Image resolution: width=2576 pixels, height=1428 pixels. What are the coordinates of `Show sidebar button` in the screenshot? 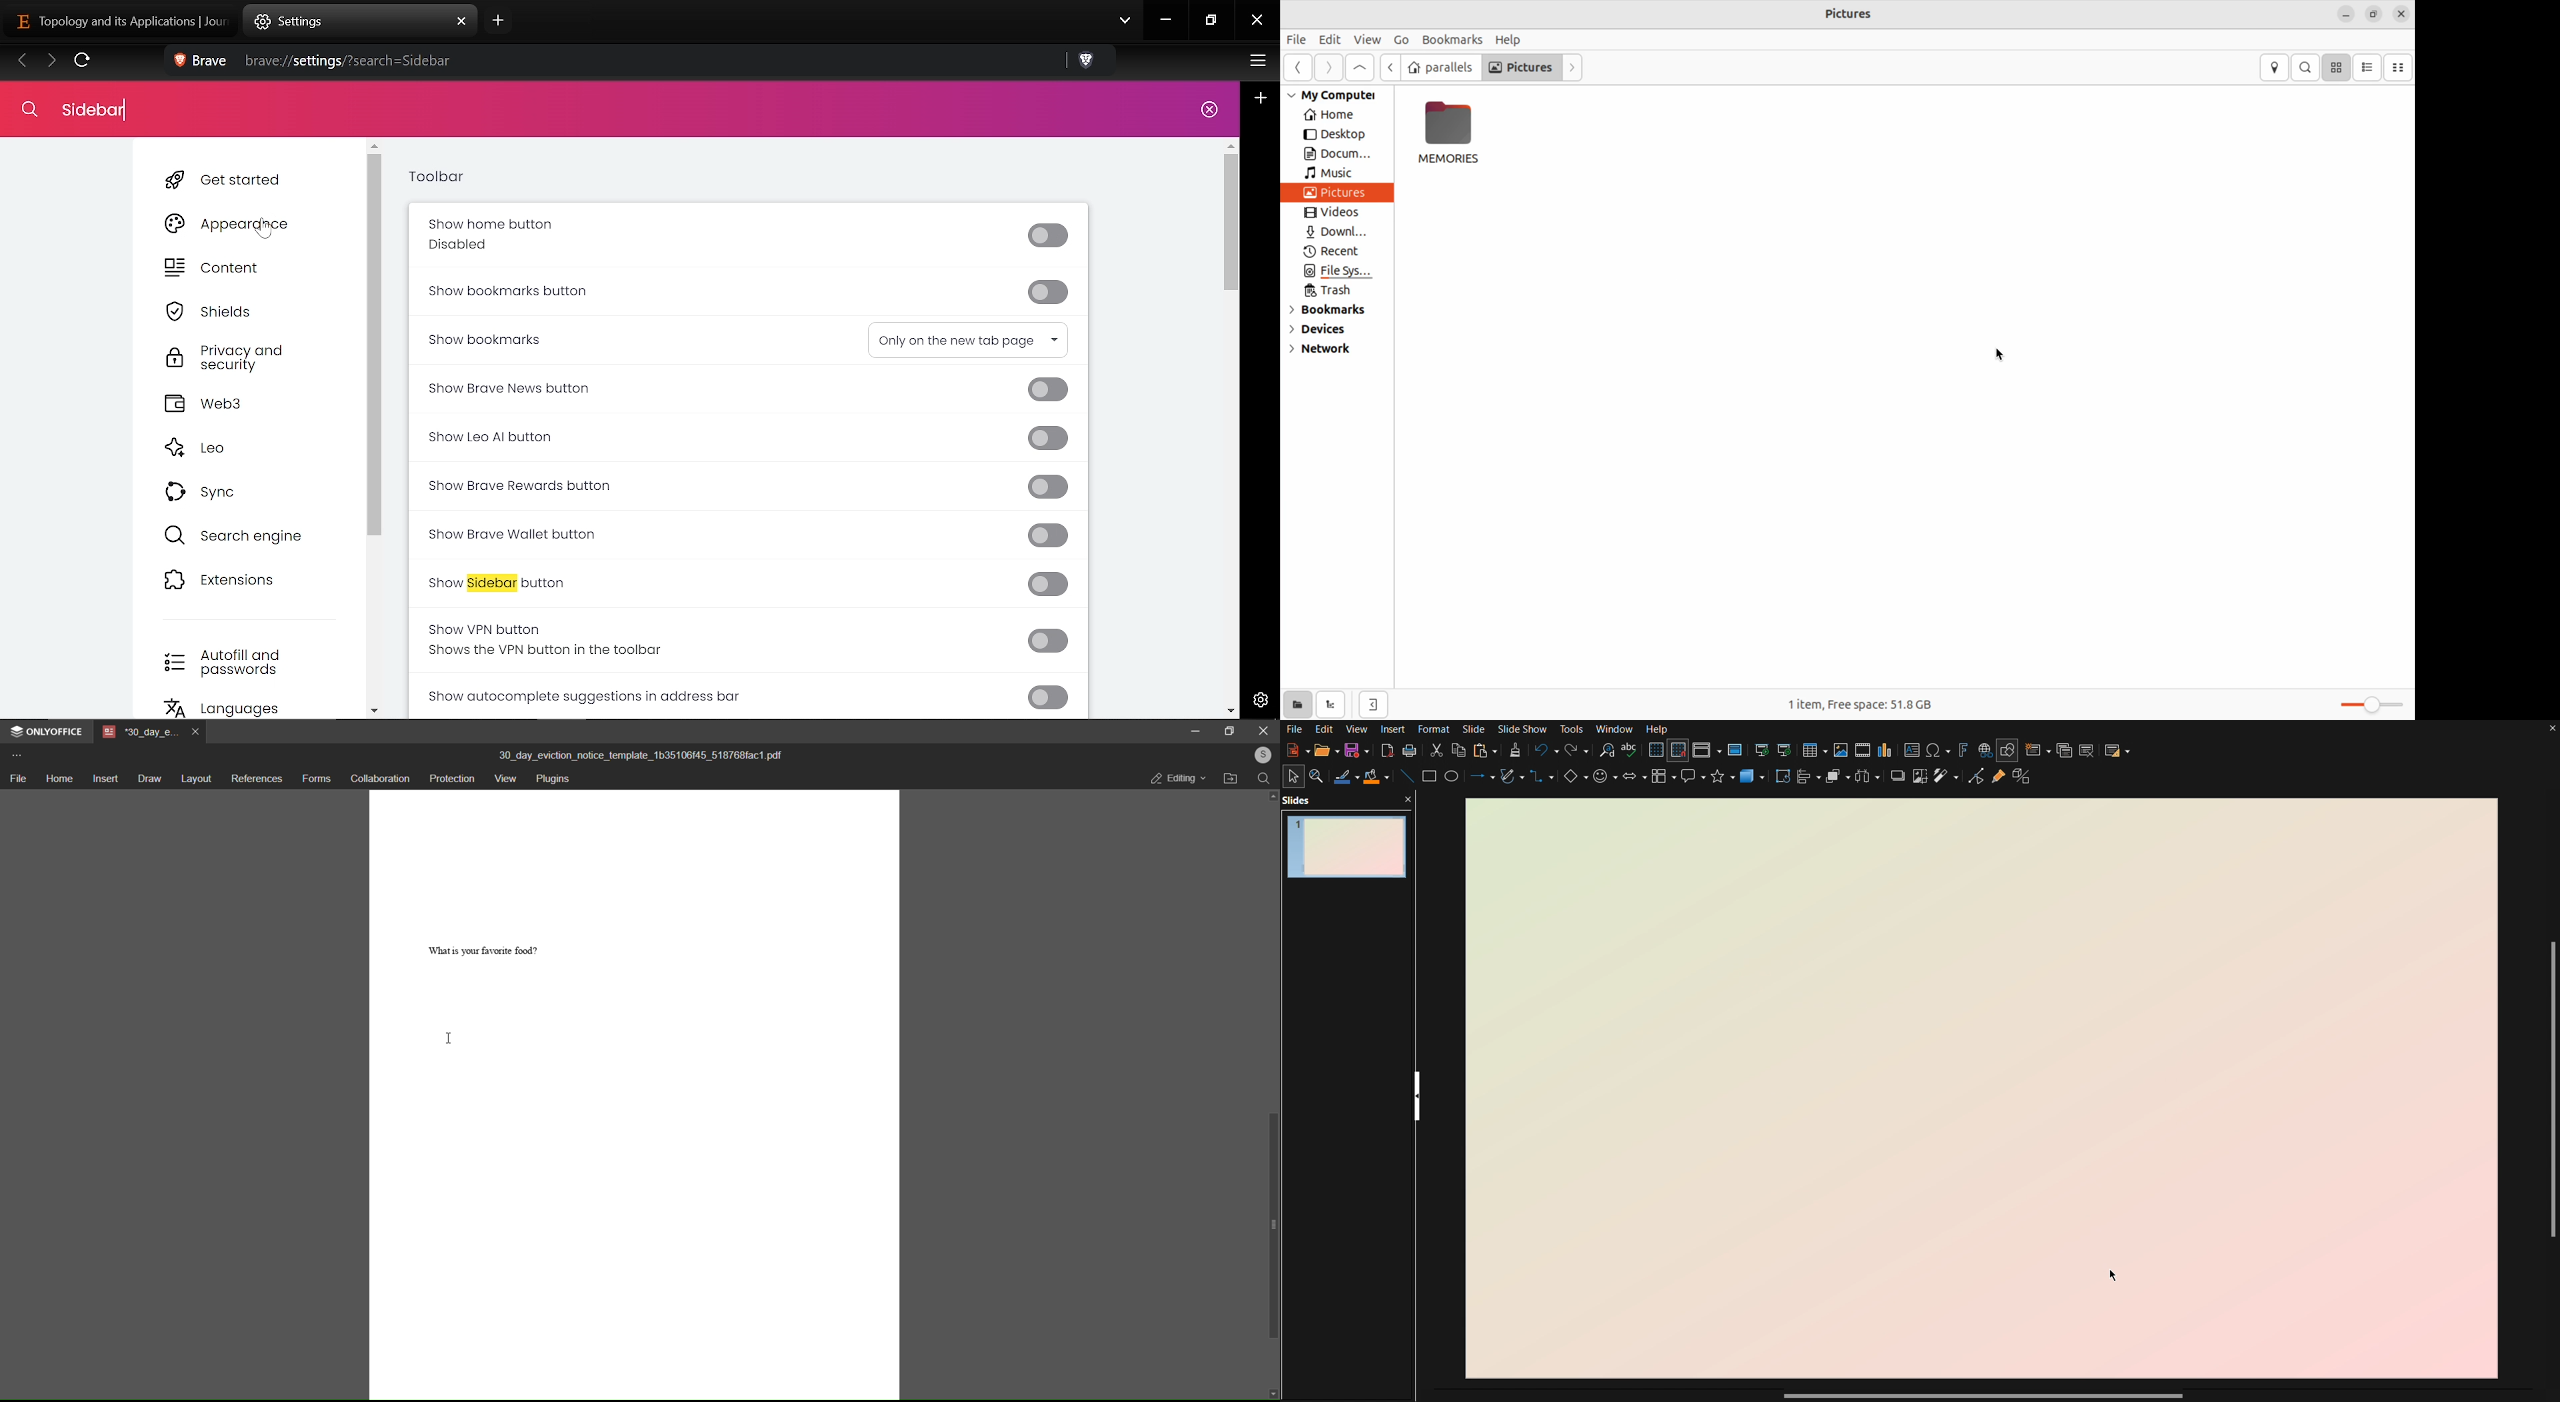 It's located at (749, 583).